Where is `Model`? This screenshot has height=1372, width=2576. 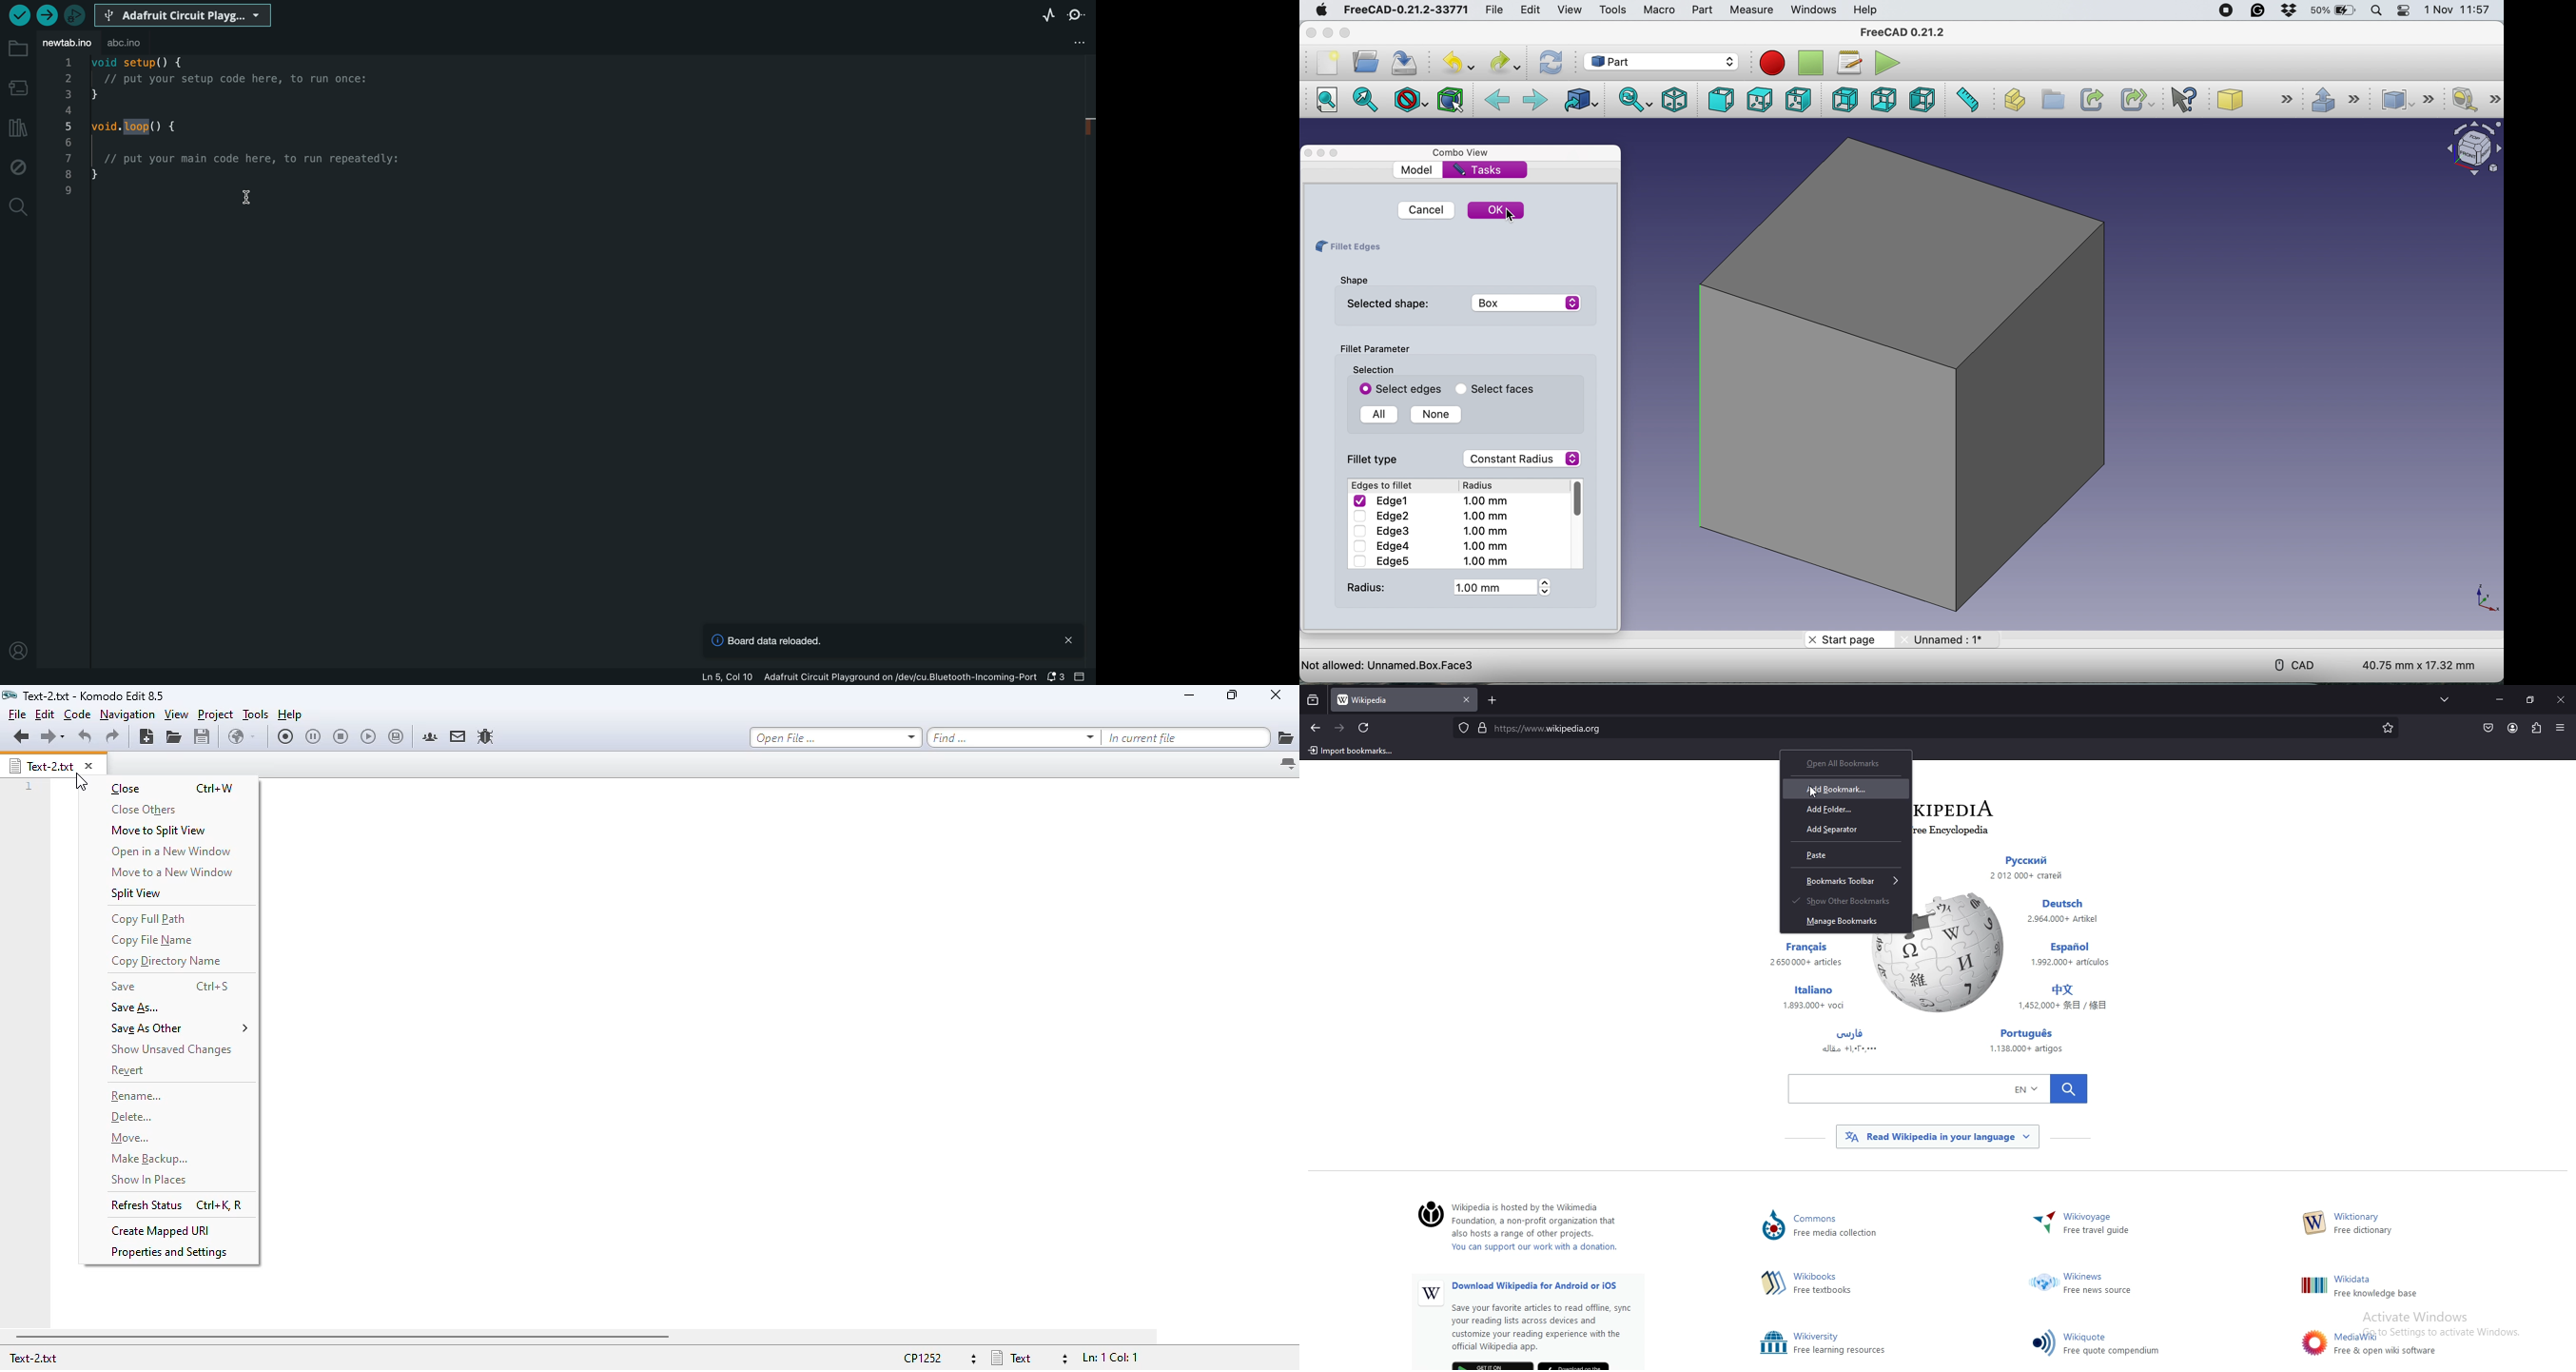
Model is located at coordinates (1418, 170).